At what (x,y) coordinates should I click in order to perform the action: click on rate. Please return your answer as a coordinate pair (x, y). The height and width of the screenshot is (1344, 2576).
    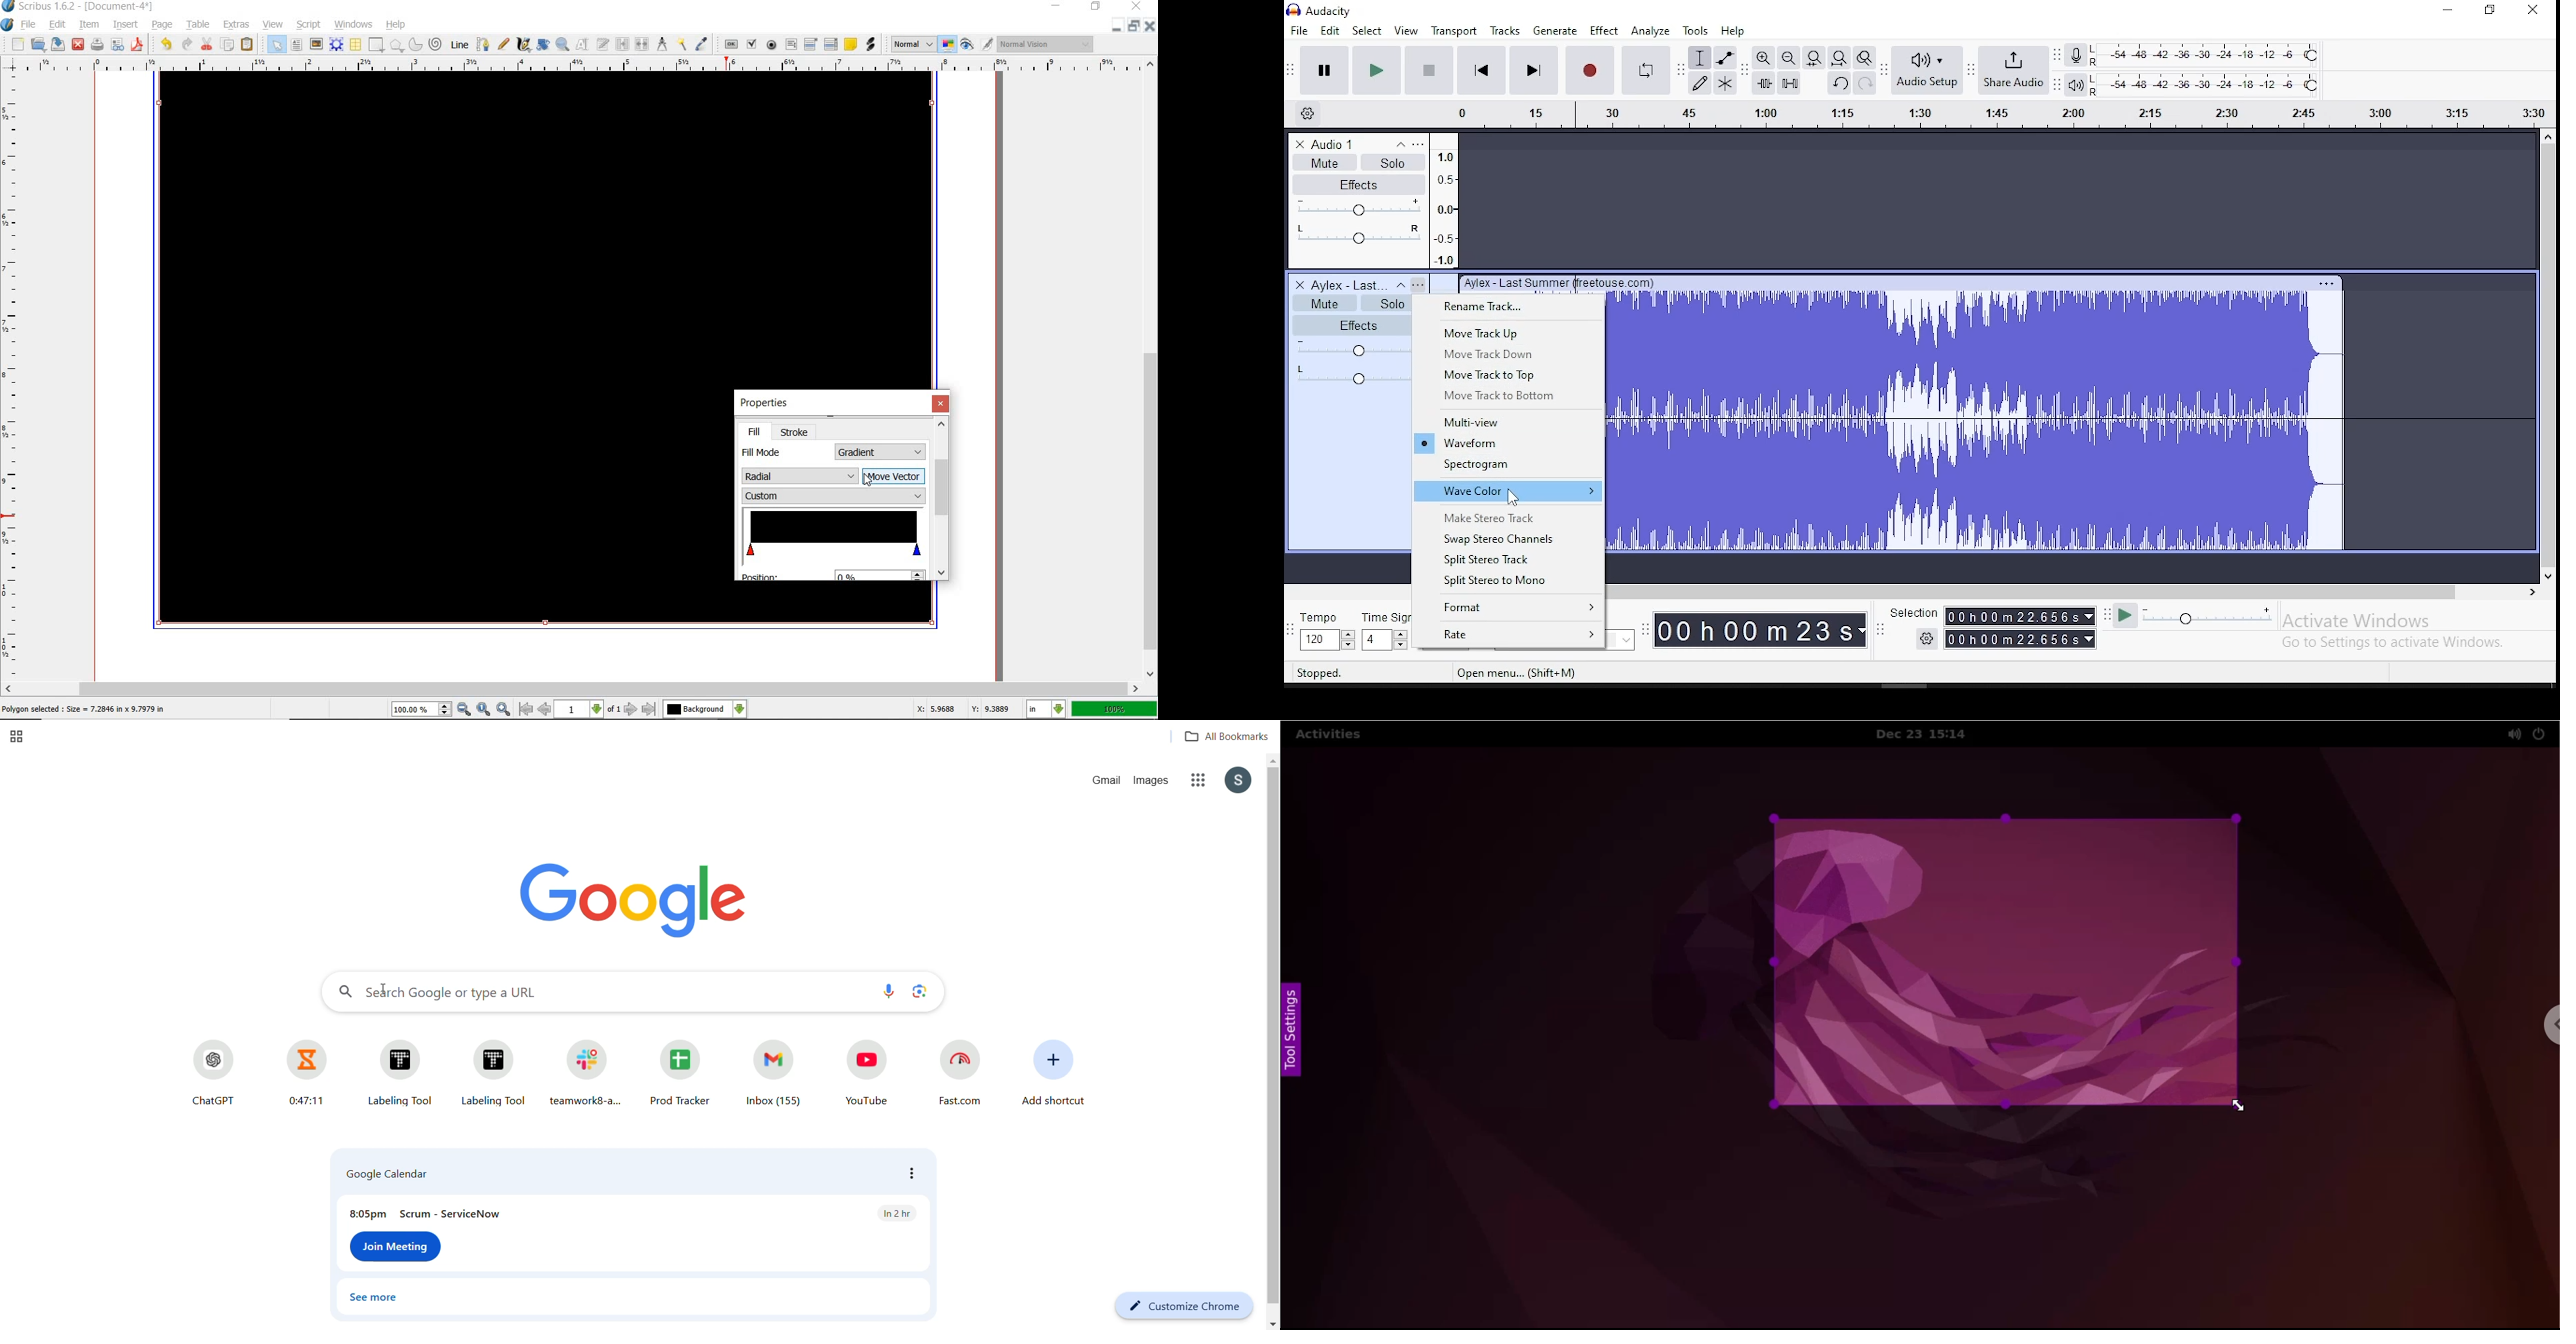
    Looking at the image, I should click on (1507, 634).